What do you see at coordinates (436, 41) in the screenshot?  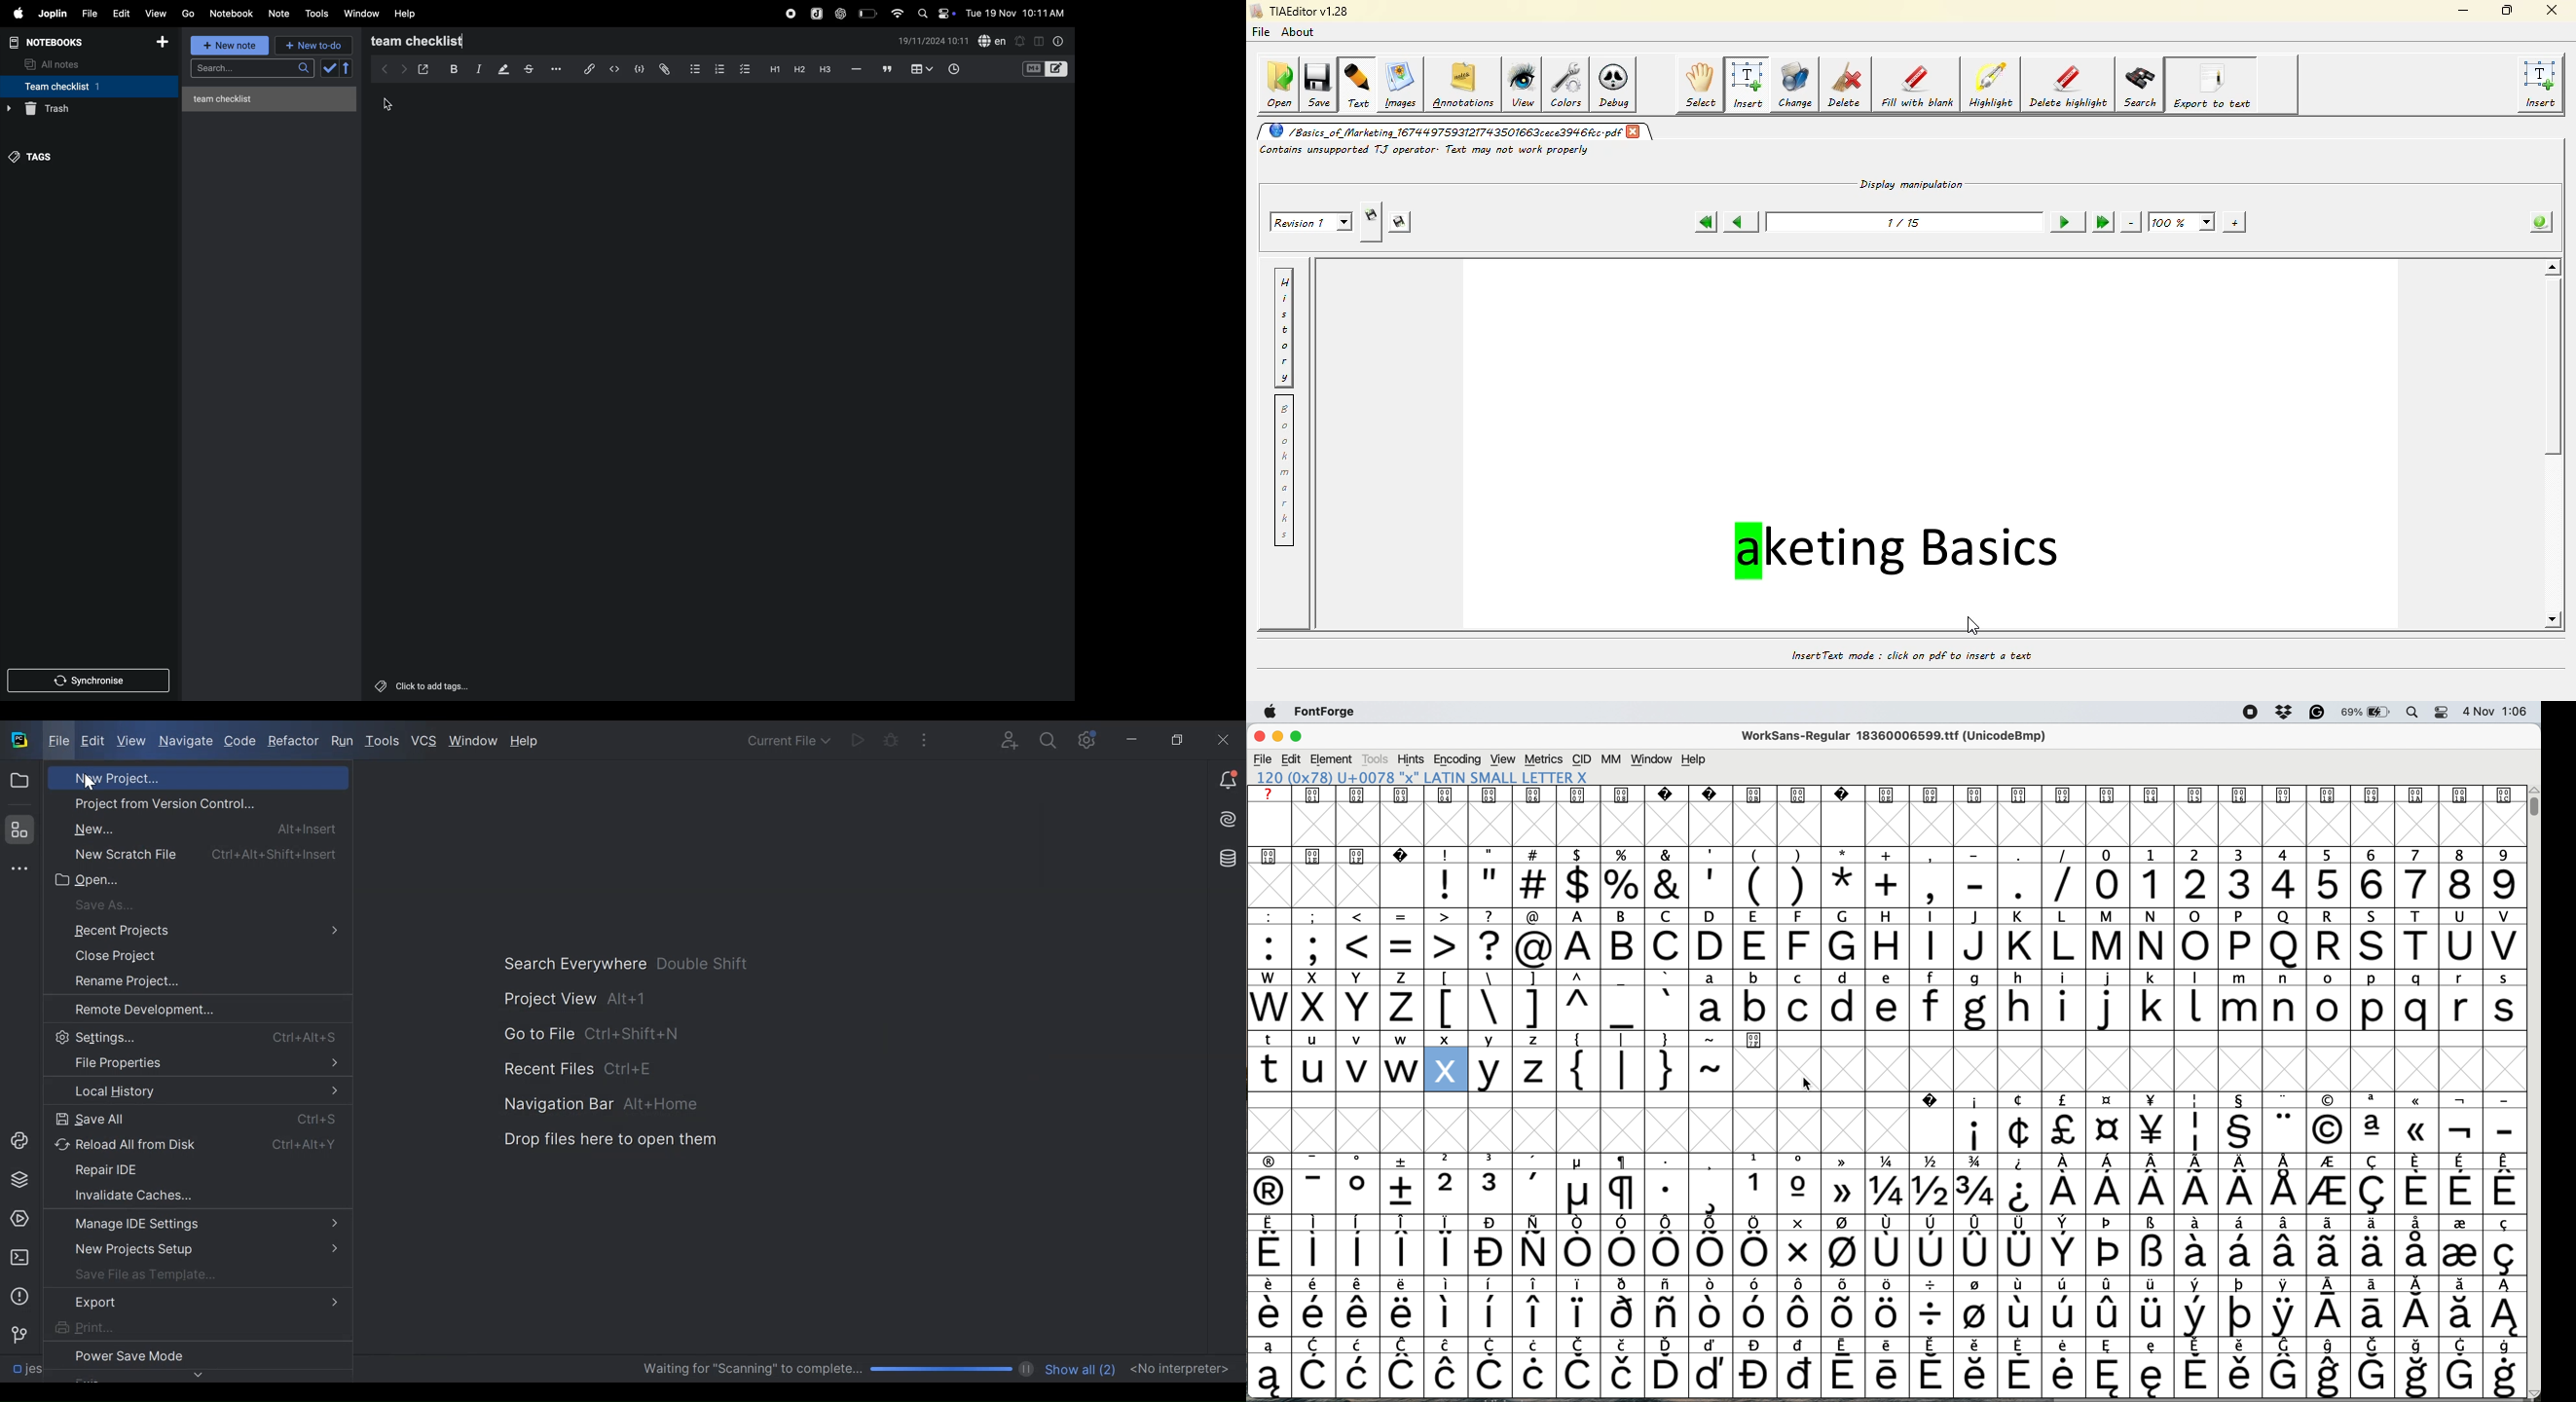 I see `team checklist` at bounding box center [436, 41].